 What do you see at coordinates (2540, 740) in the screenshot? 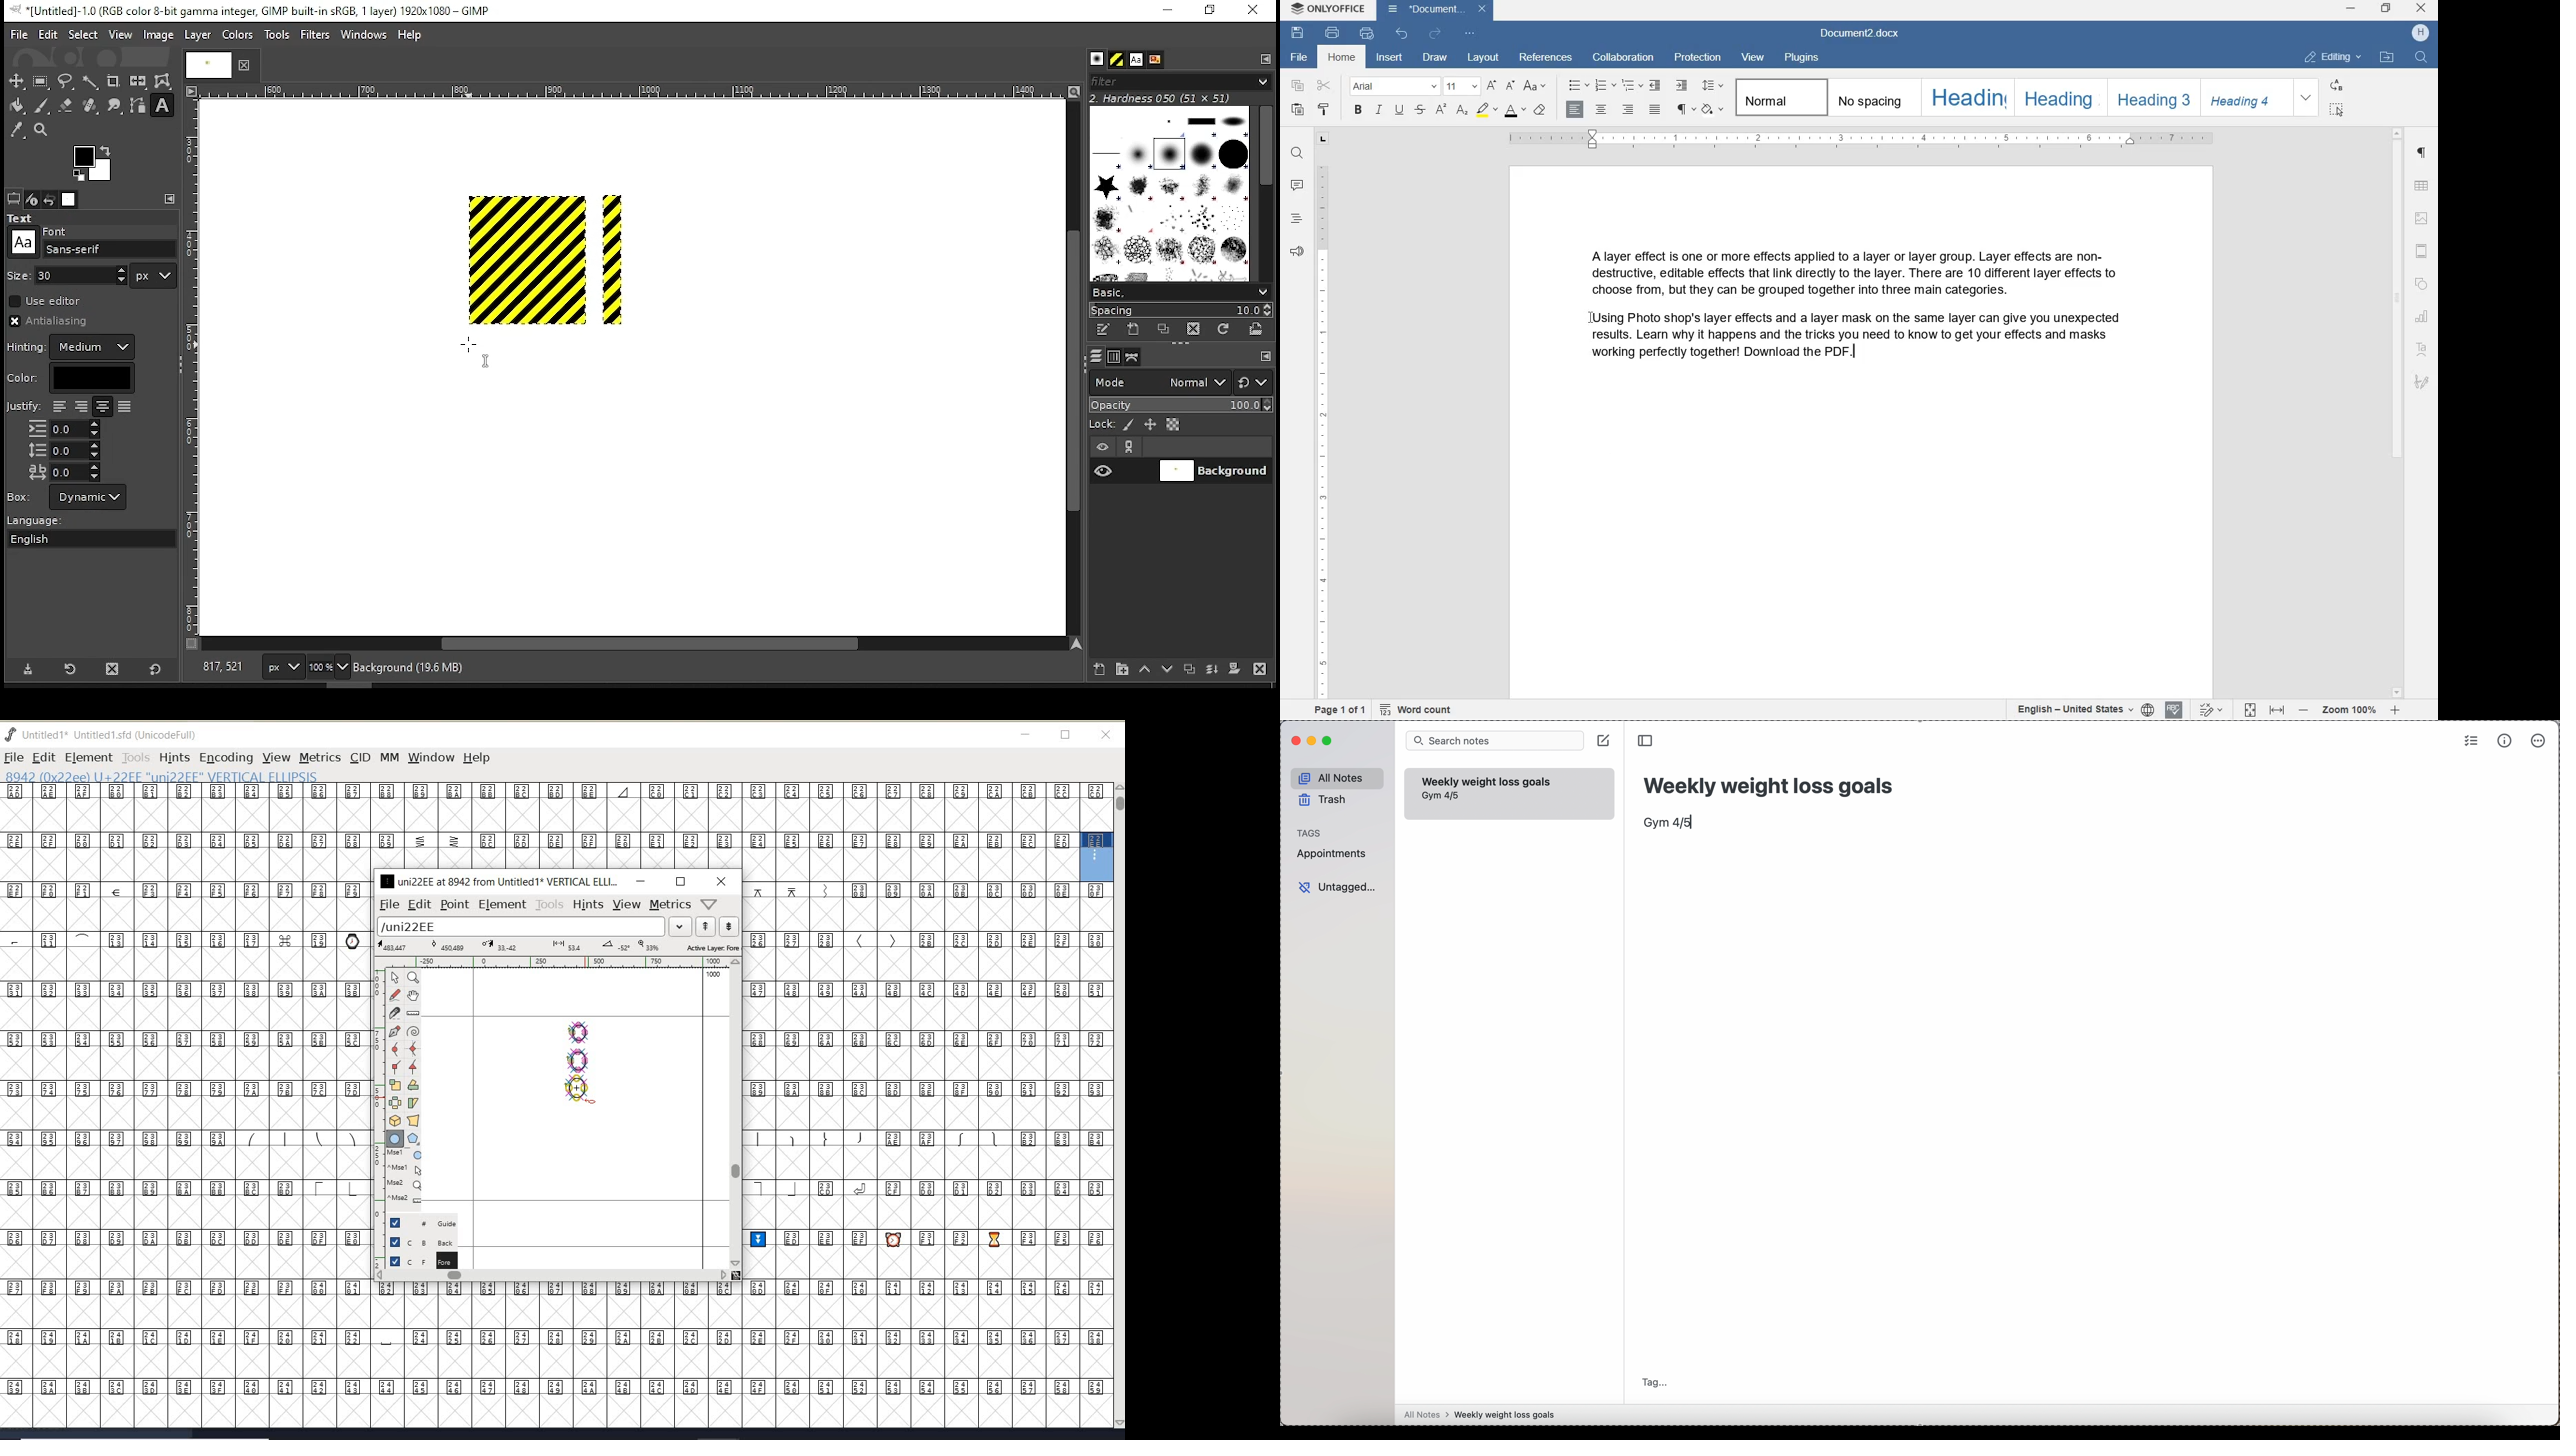
I see `more options` at bounding box center [2540, 740].